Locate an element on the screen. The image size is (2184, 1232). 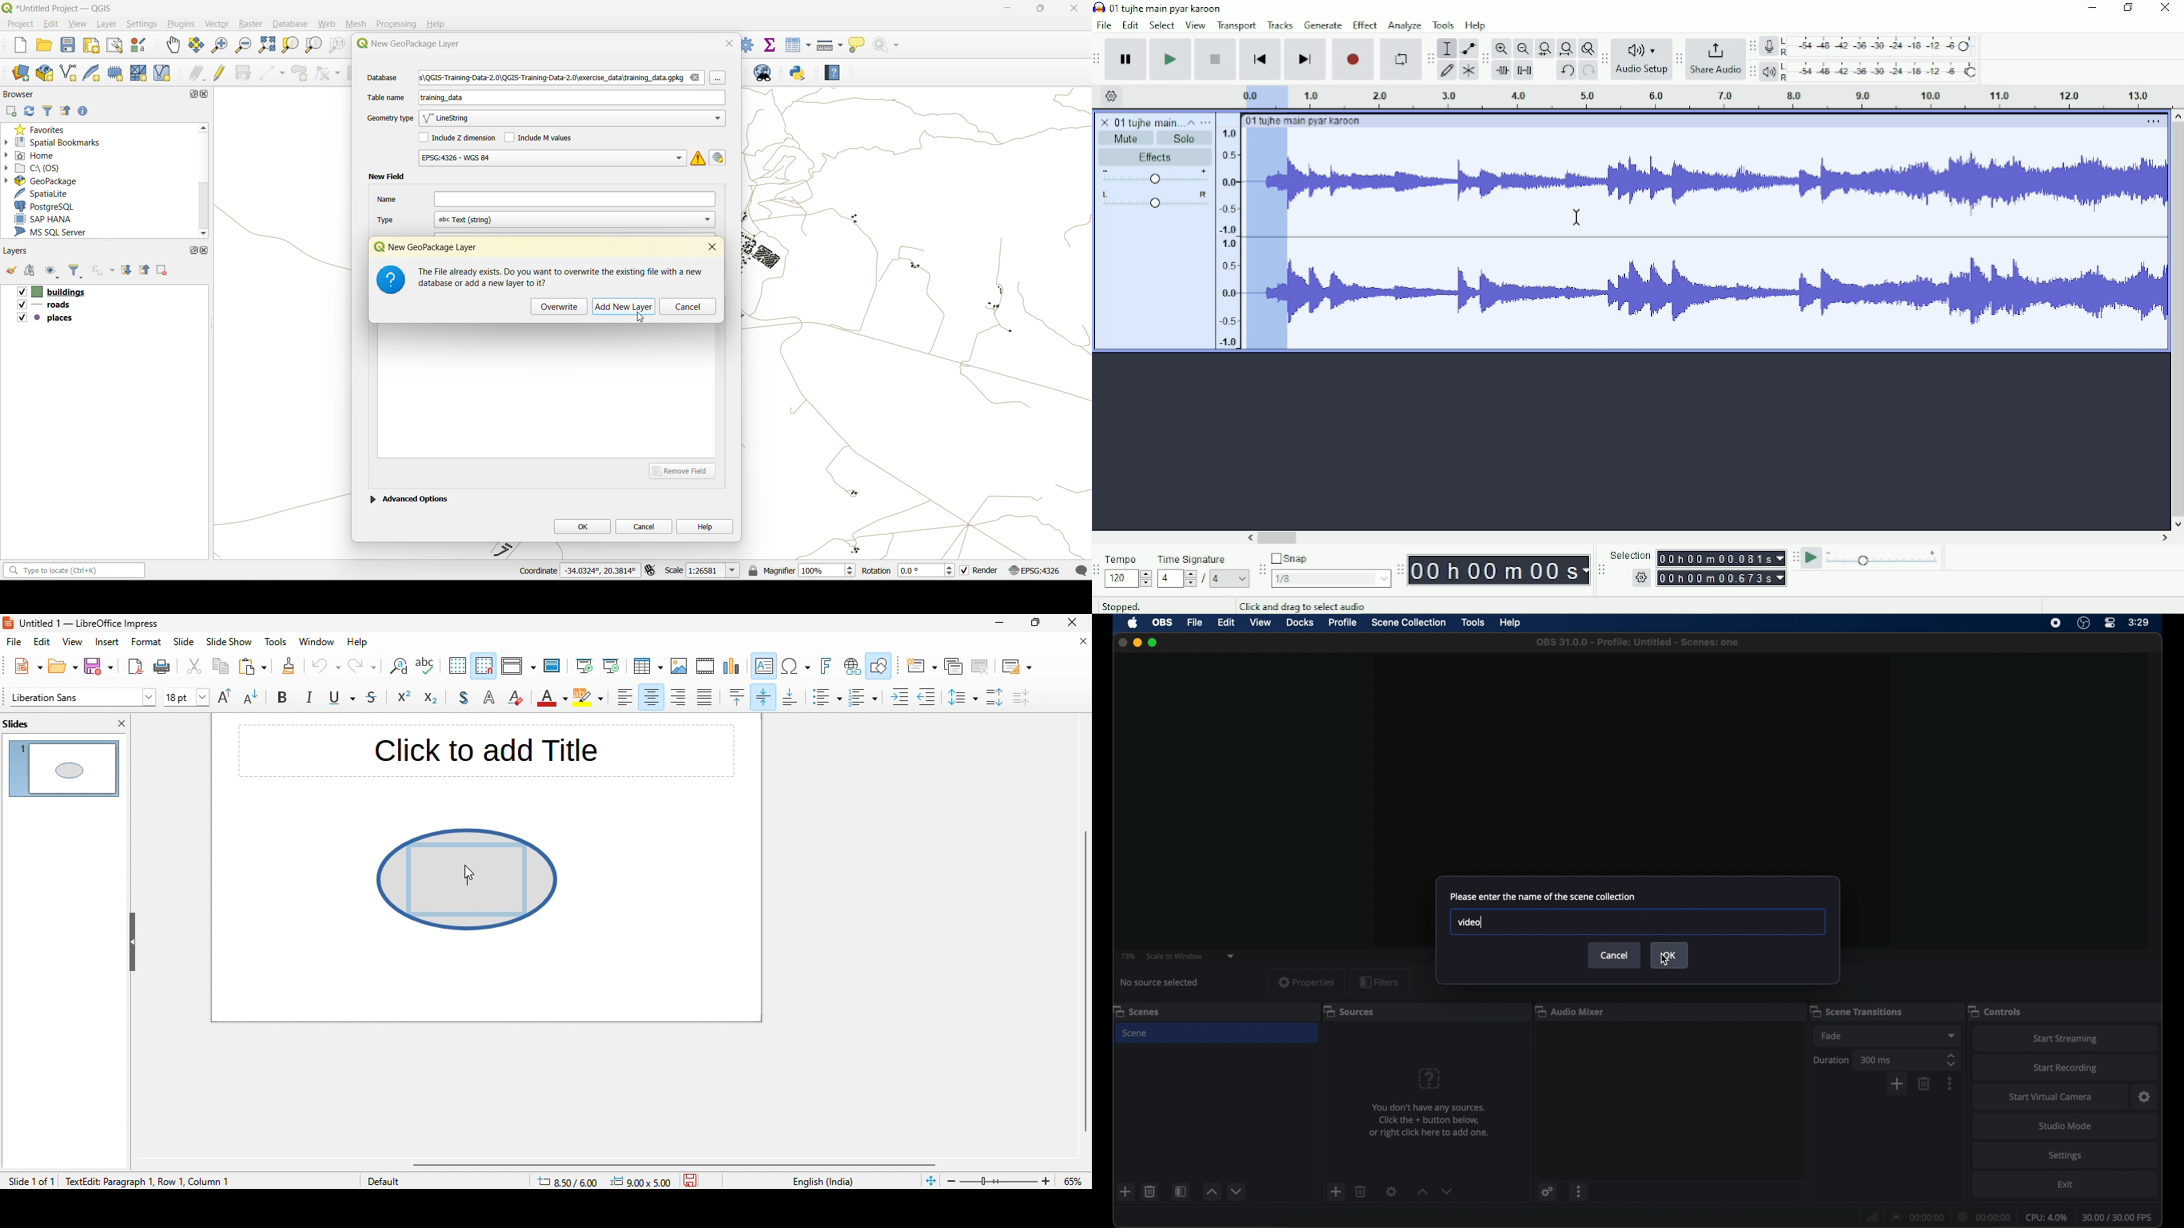
increase font size is located at coordinates (228, 698).